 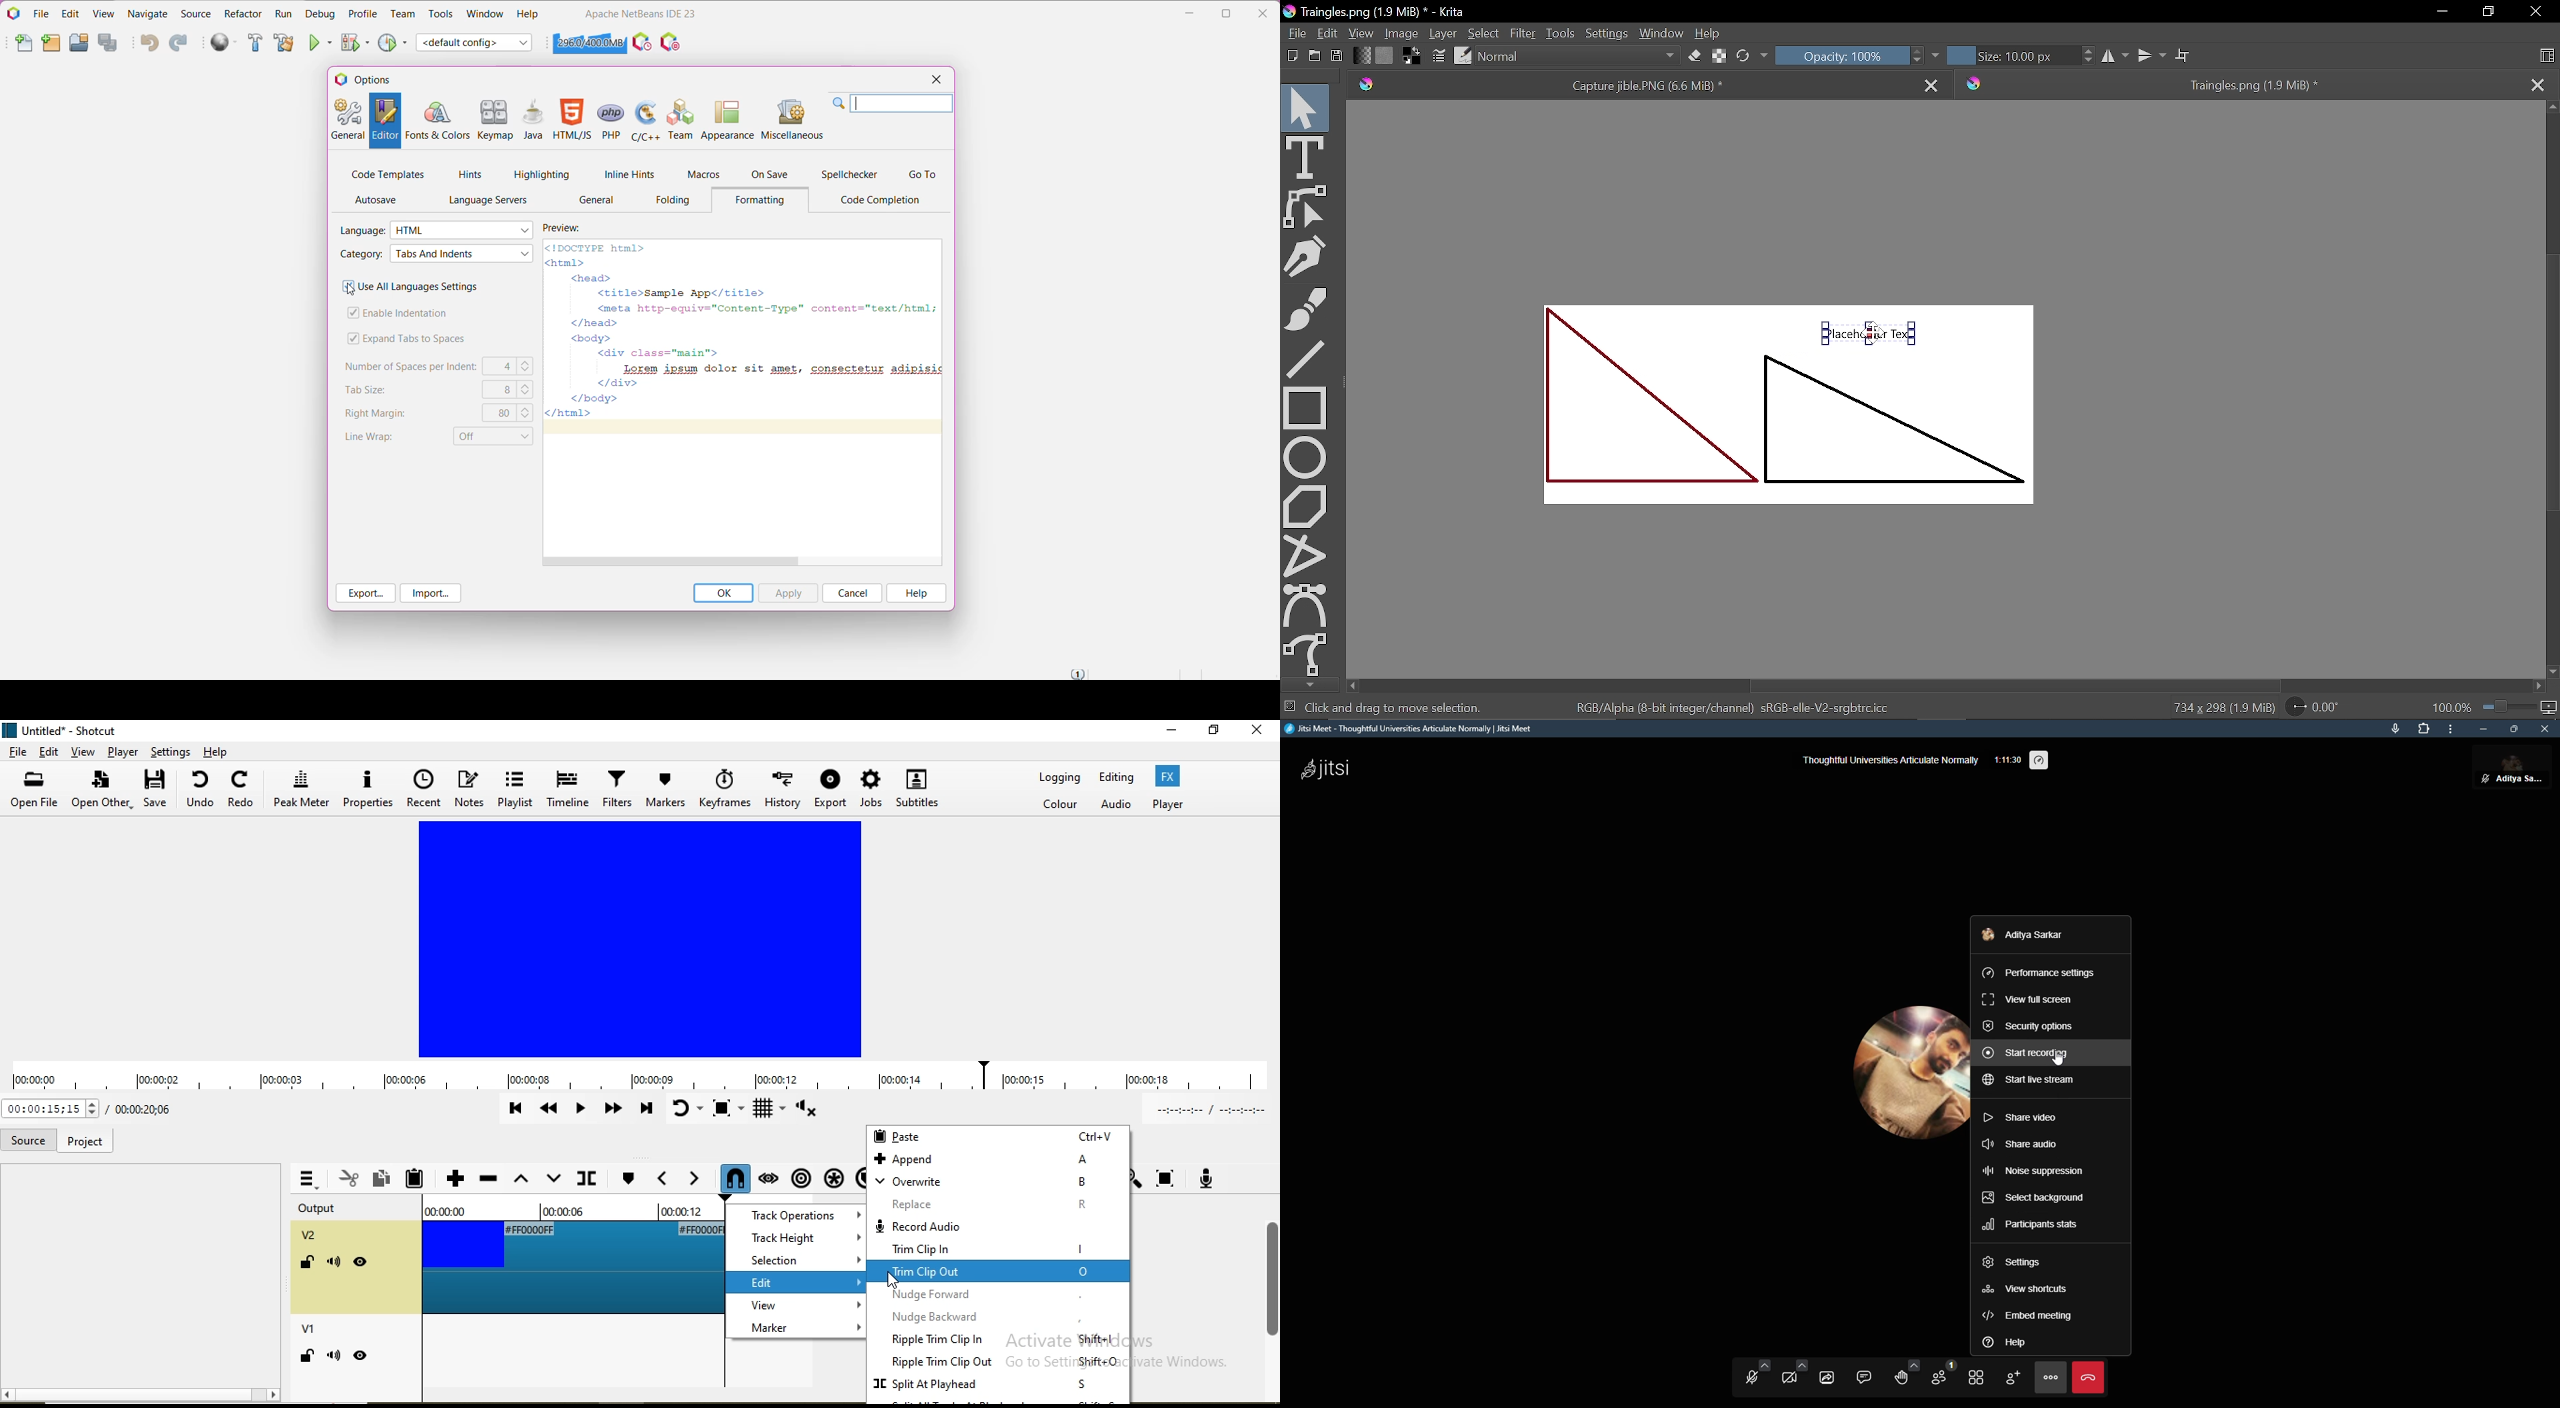 What do you see at coordinates (454, 1180) in the screenshot?
I see `Append` at bounding box center [454, 1180].